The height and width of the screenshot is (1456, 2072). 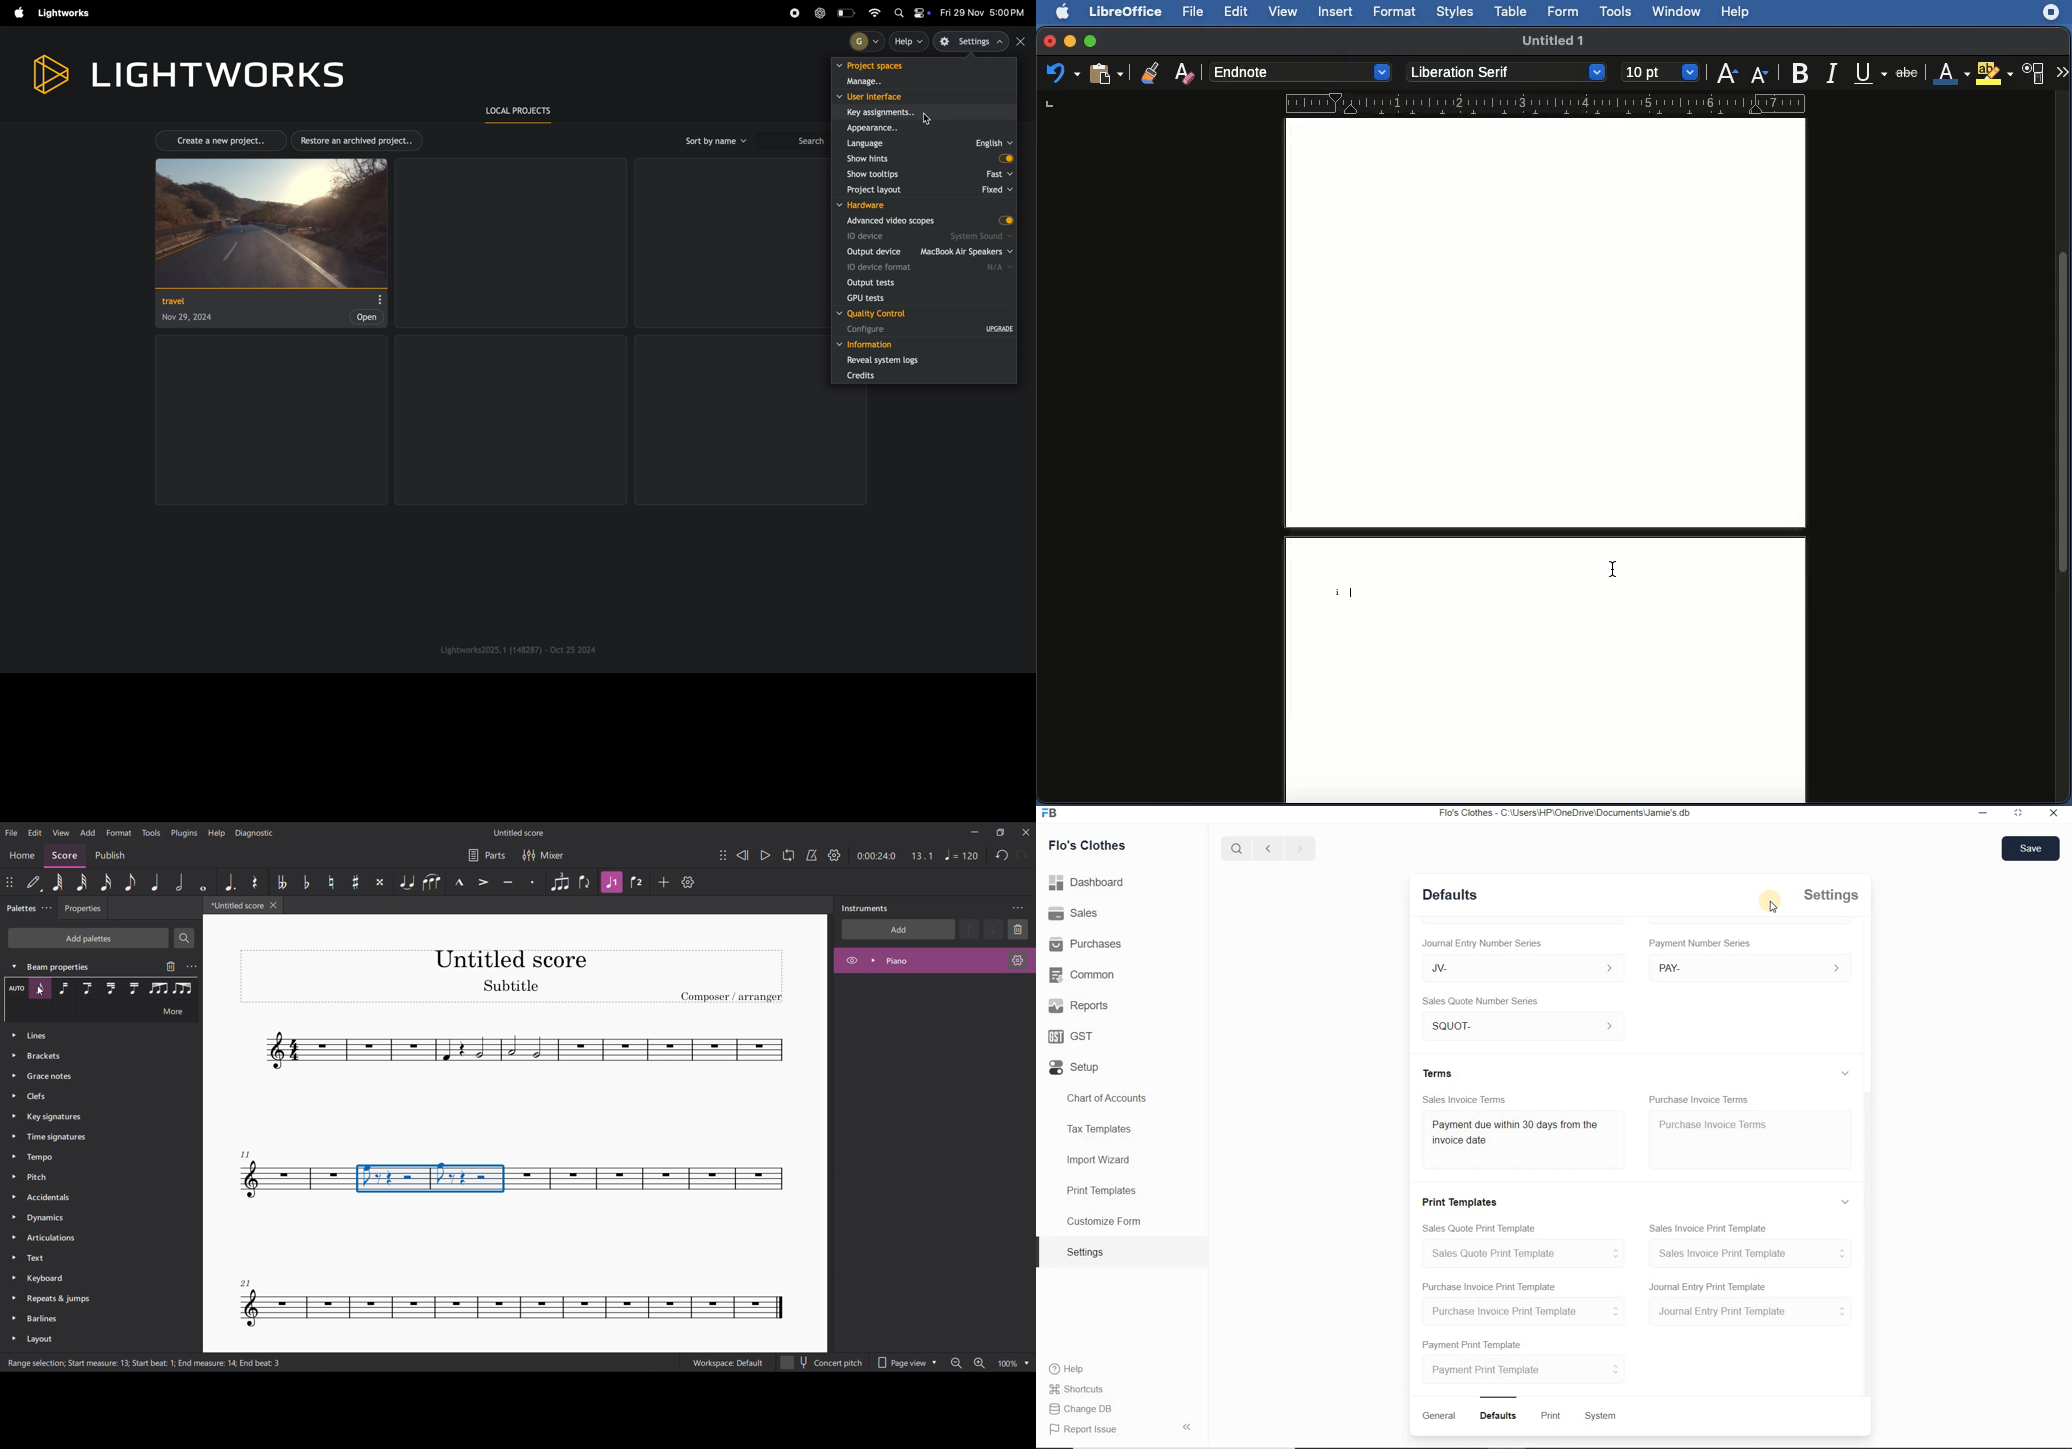 What do you see at coordinates (881, 145) in the screenshot?
I see `language` at bounding box center [881, 145].